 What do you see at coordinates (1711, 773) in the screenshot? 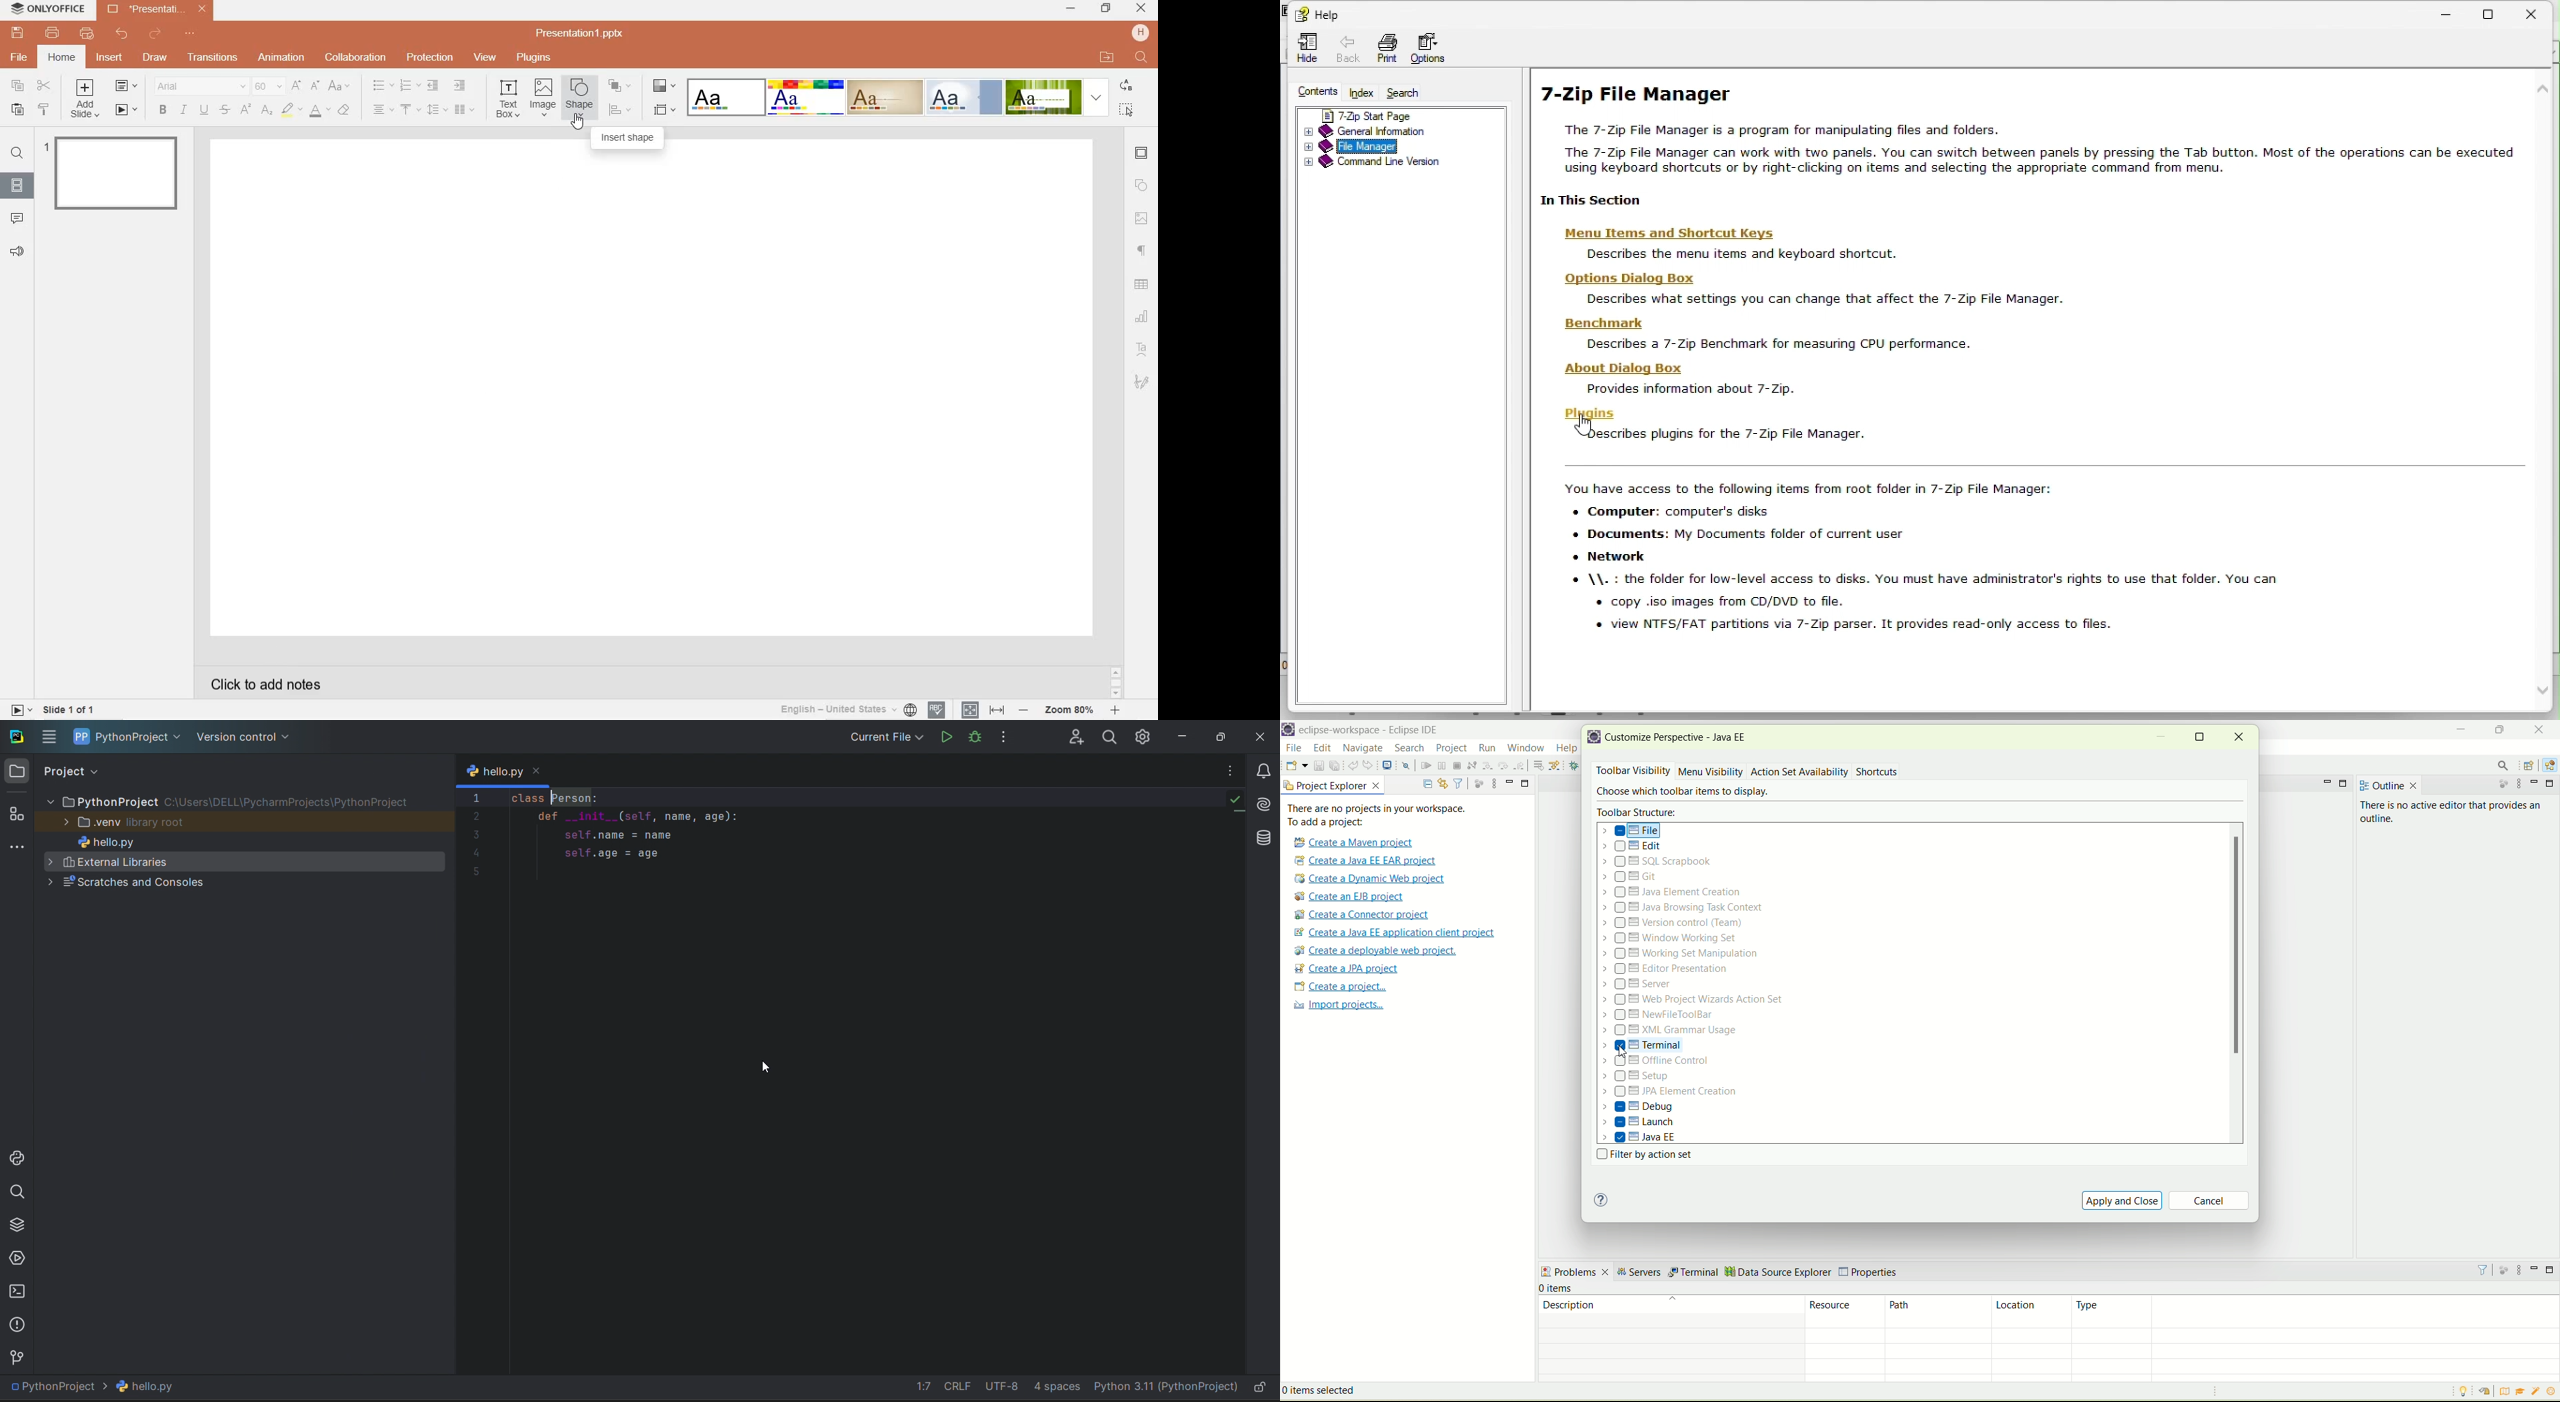
I see `menu visibility` at bounding box center [1711, 773].